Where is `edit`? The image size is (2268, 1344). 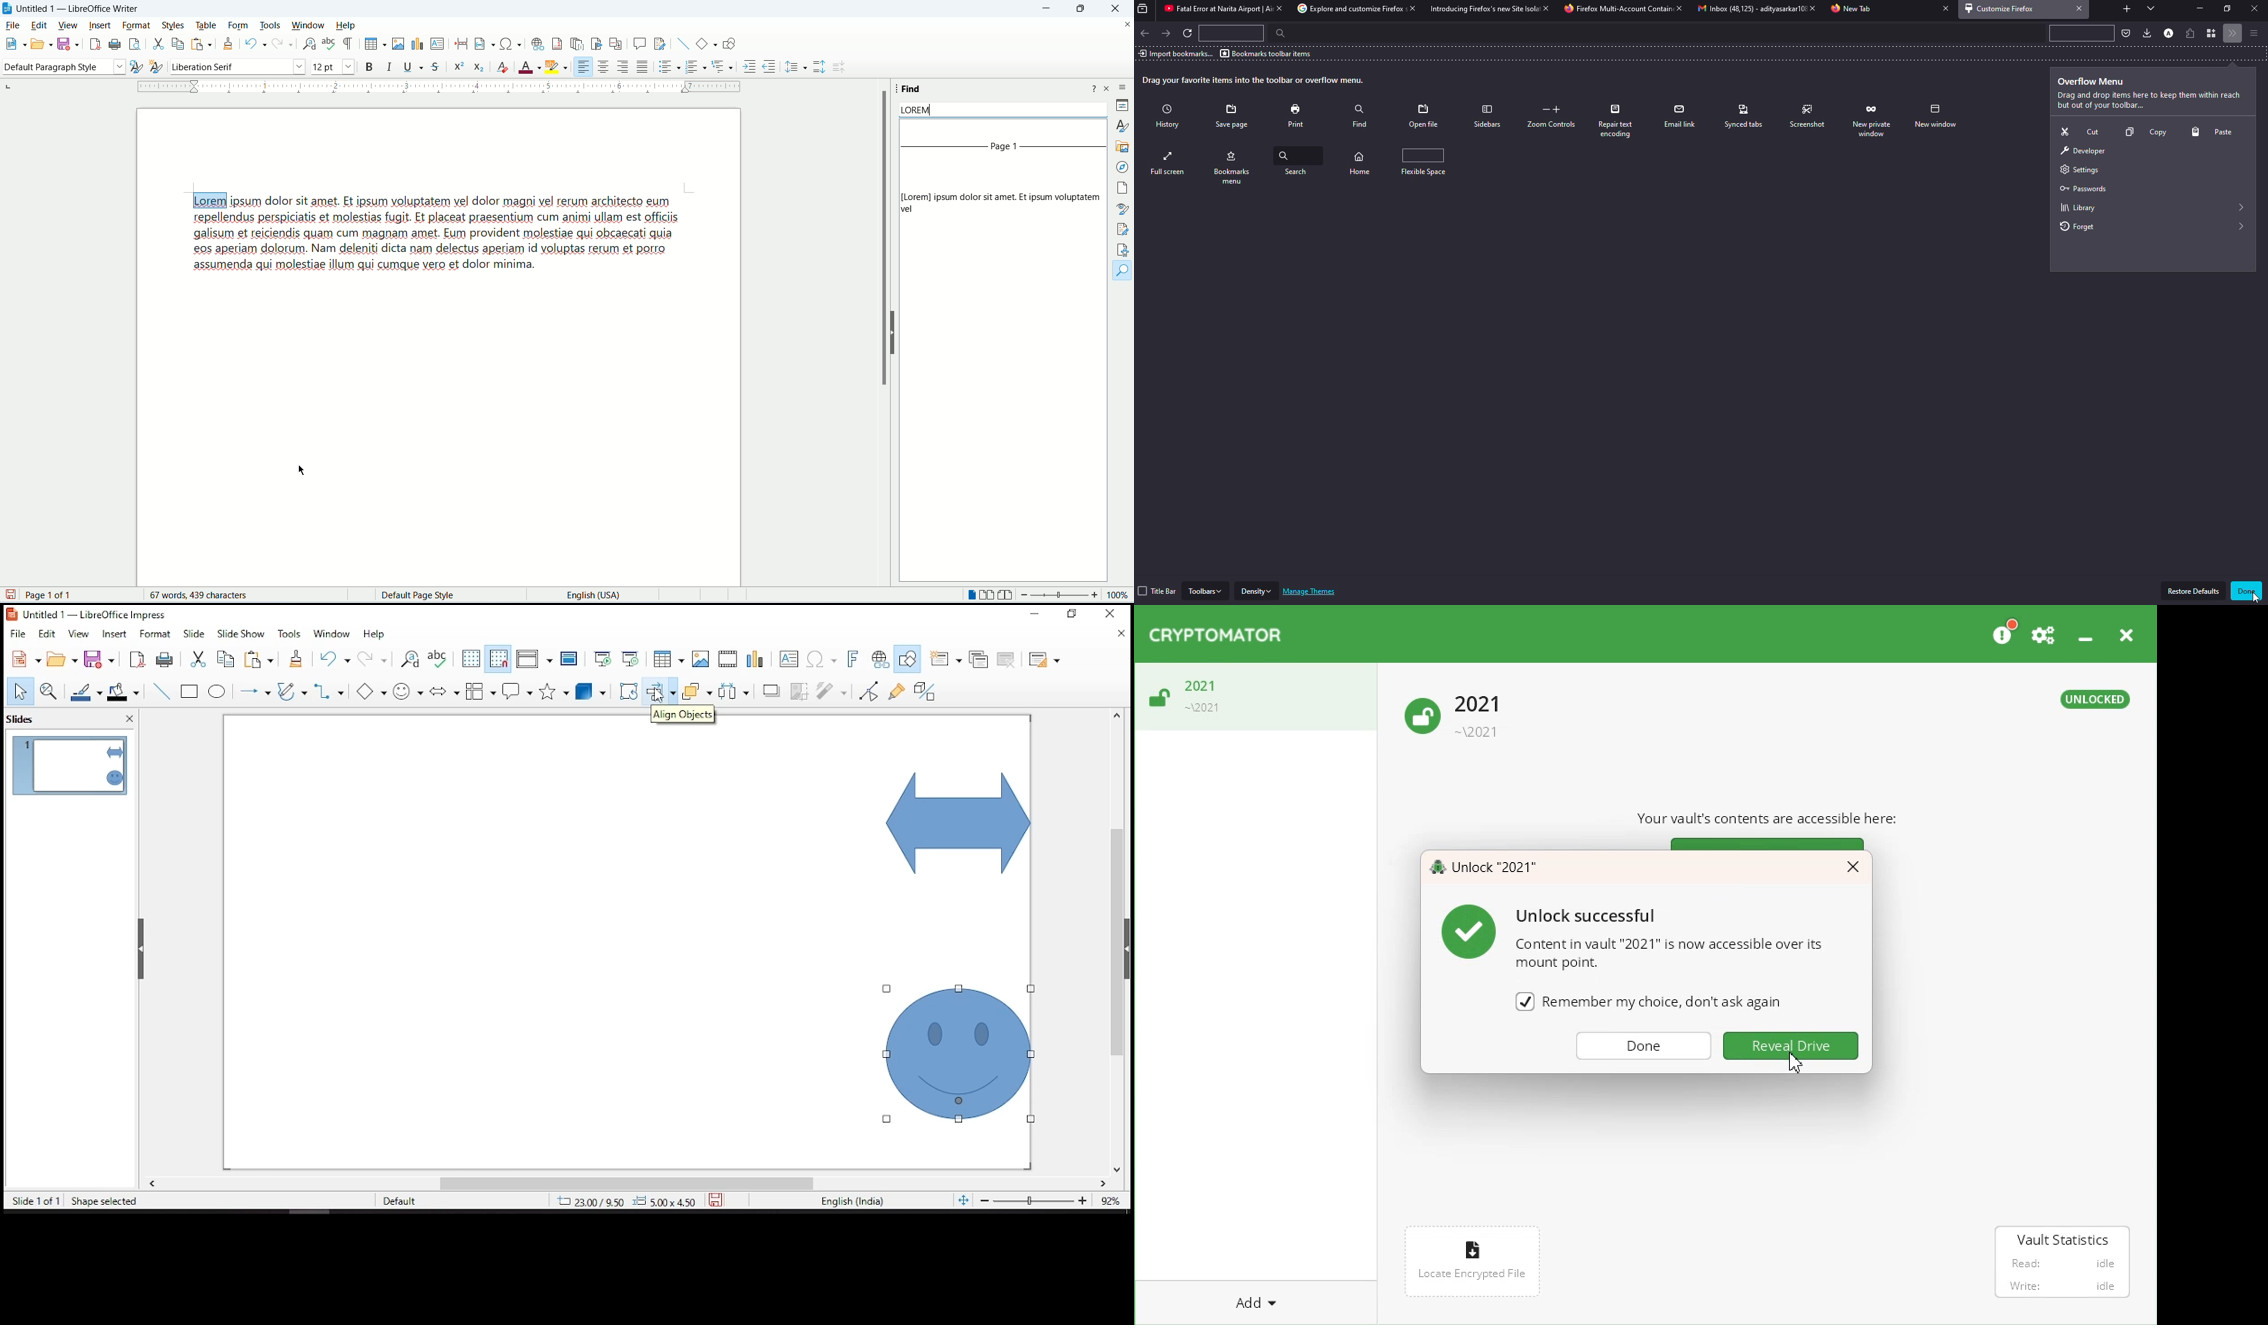 edit is located at coordinates (38, 25).